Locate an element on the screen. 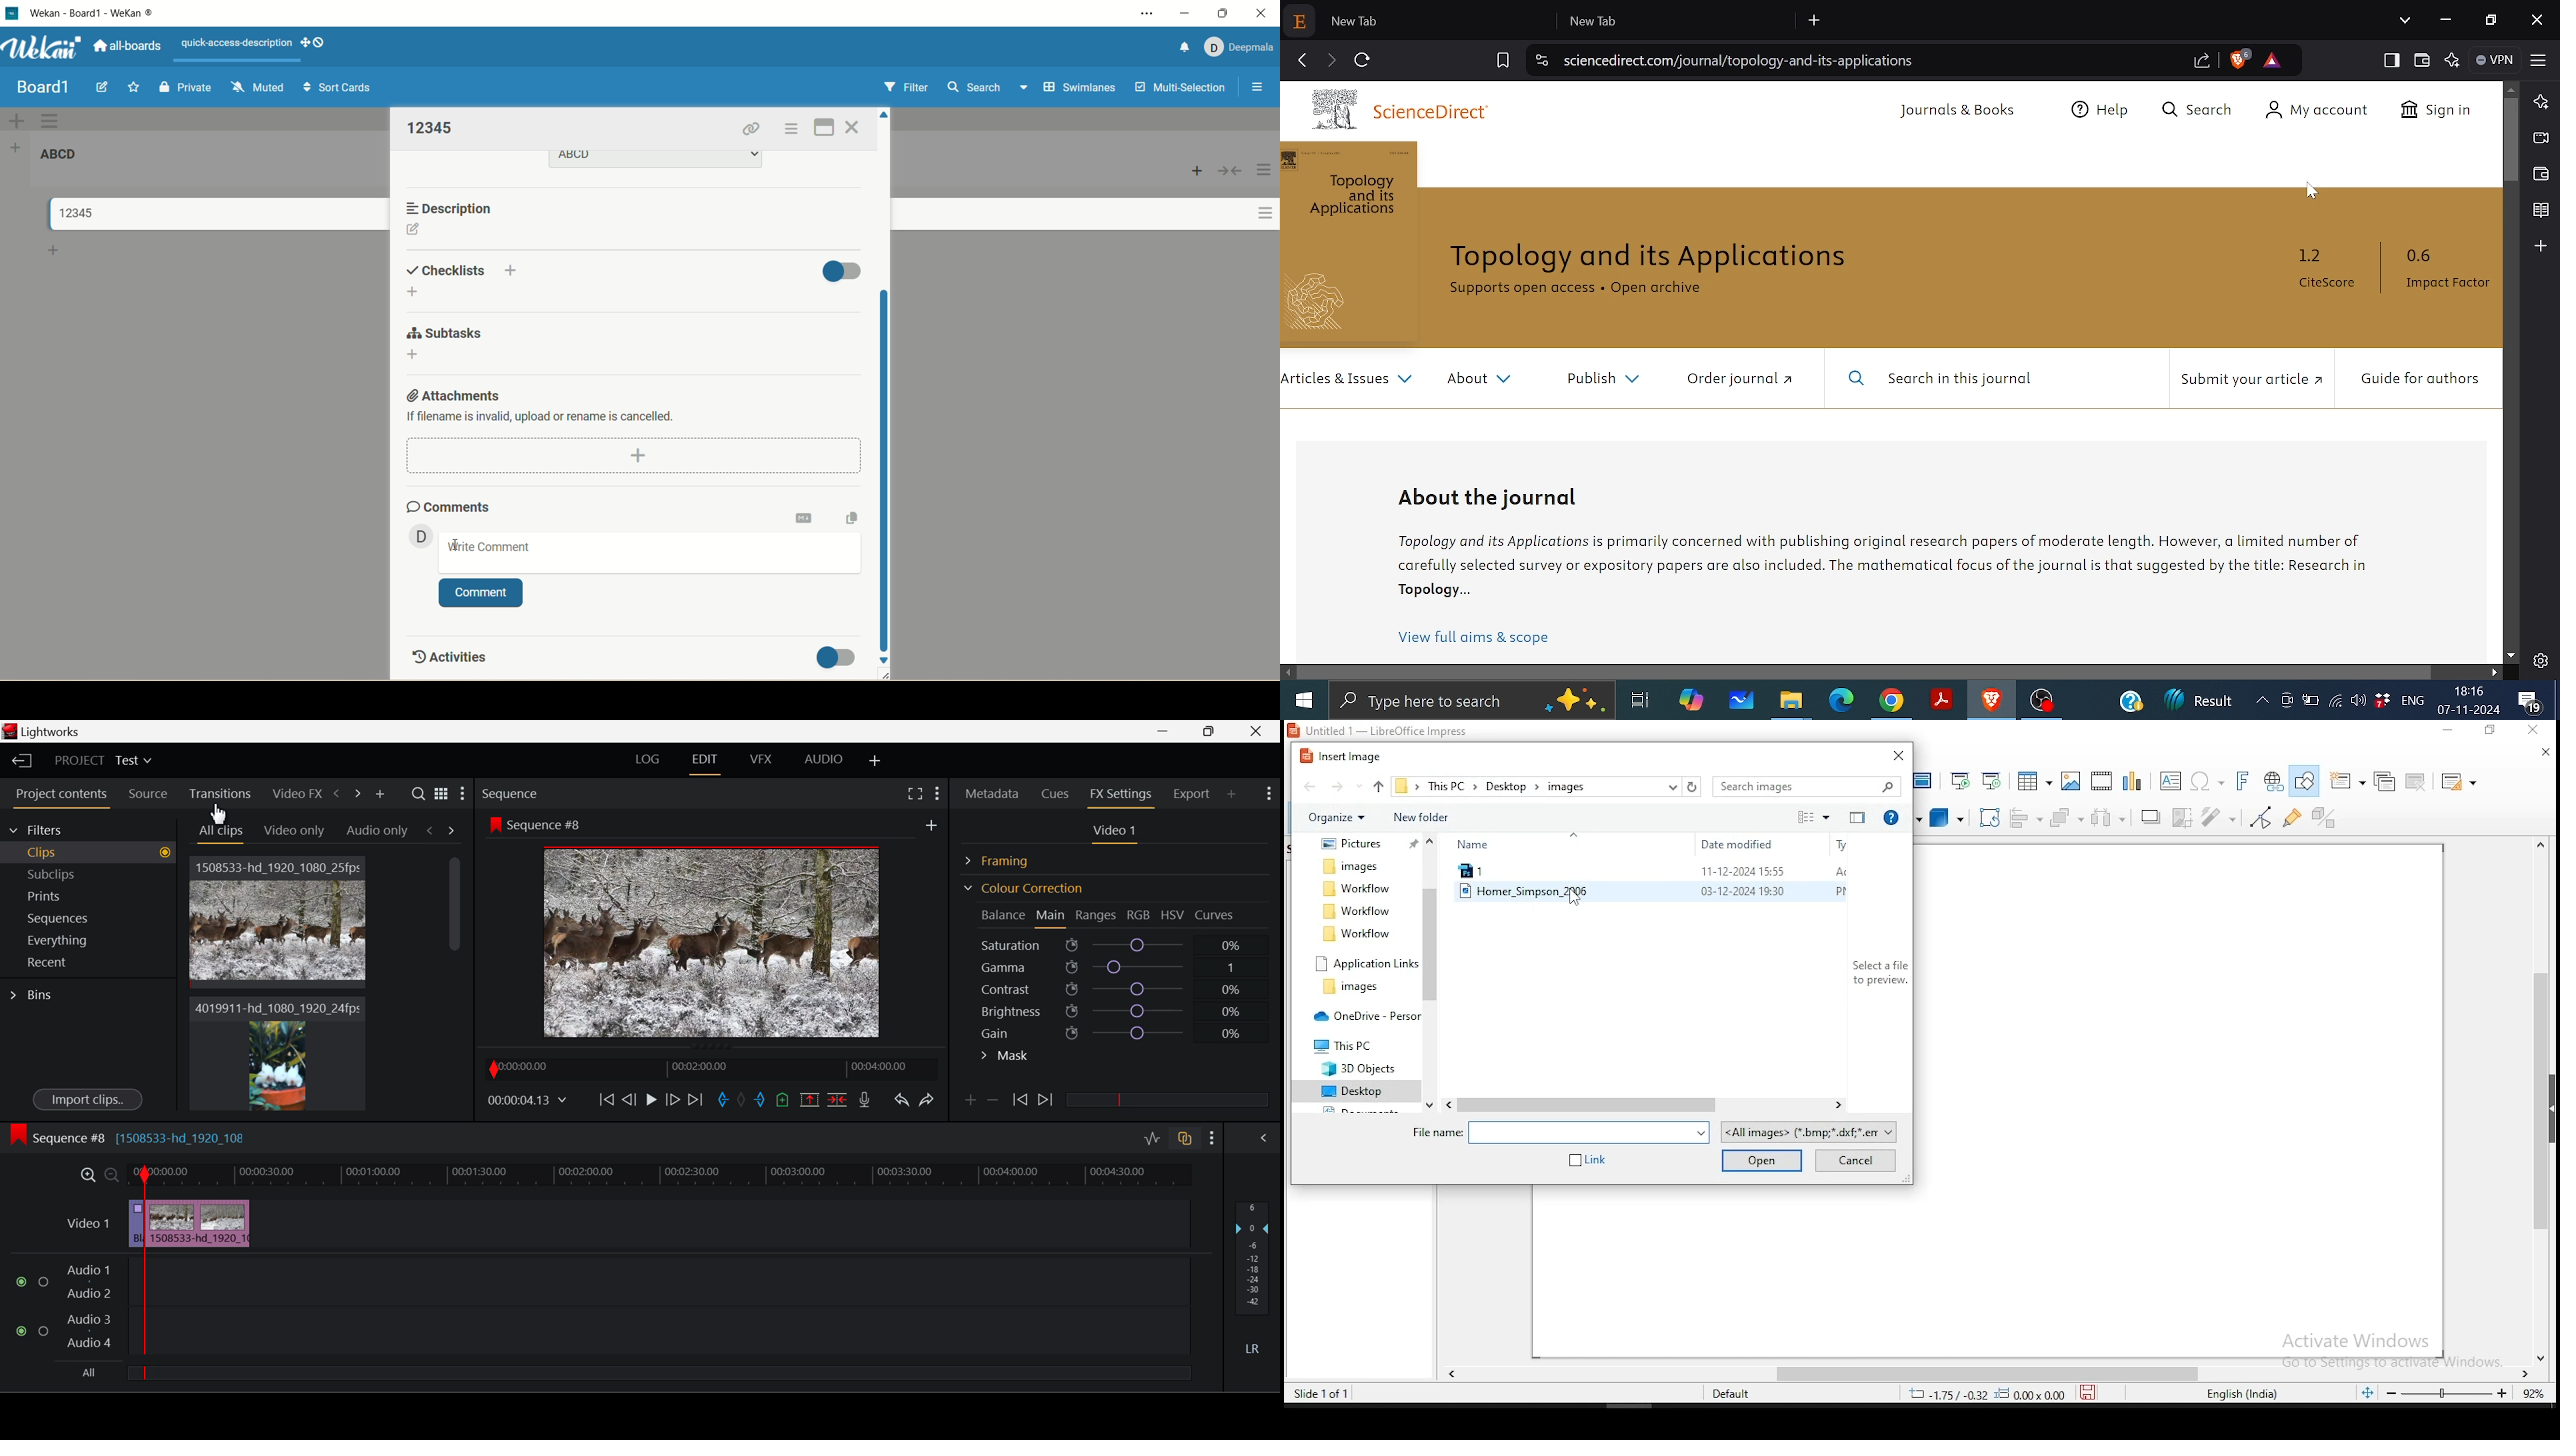 This screenshot has width=2576, height=1456. toggle button is located at coordinates (842, 269).